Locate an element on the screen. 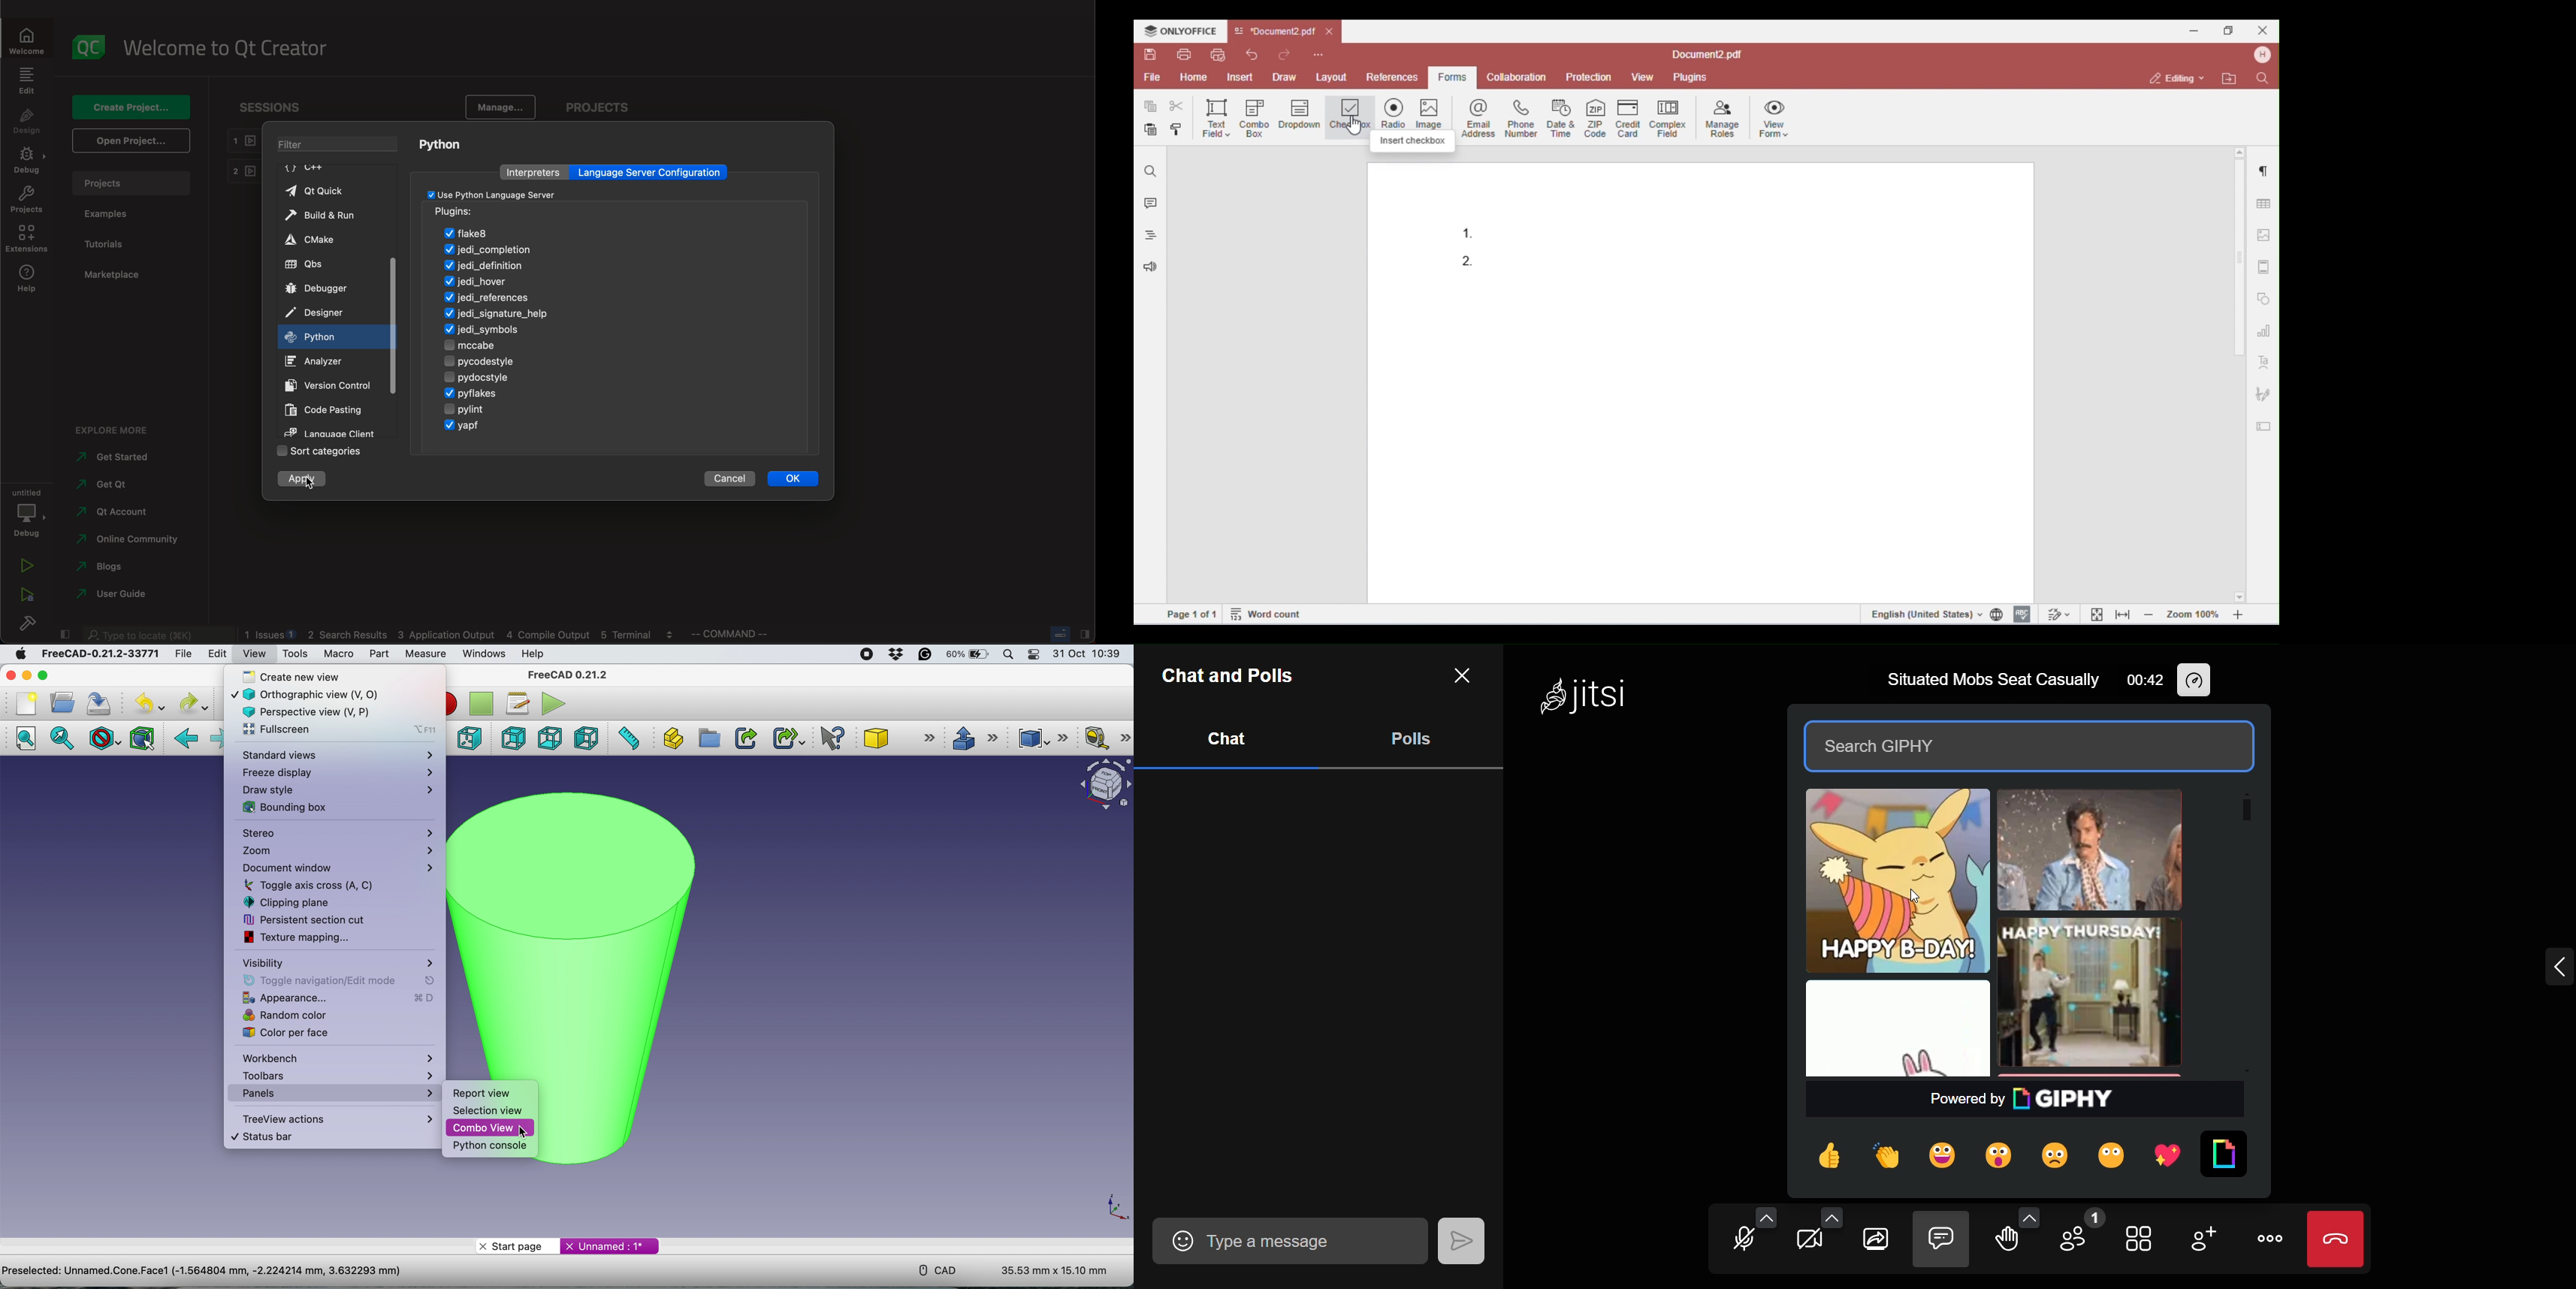 This screenshot has width=2576, height=1316. freeze display is located at coordinates (336, 772).